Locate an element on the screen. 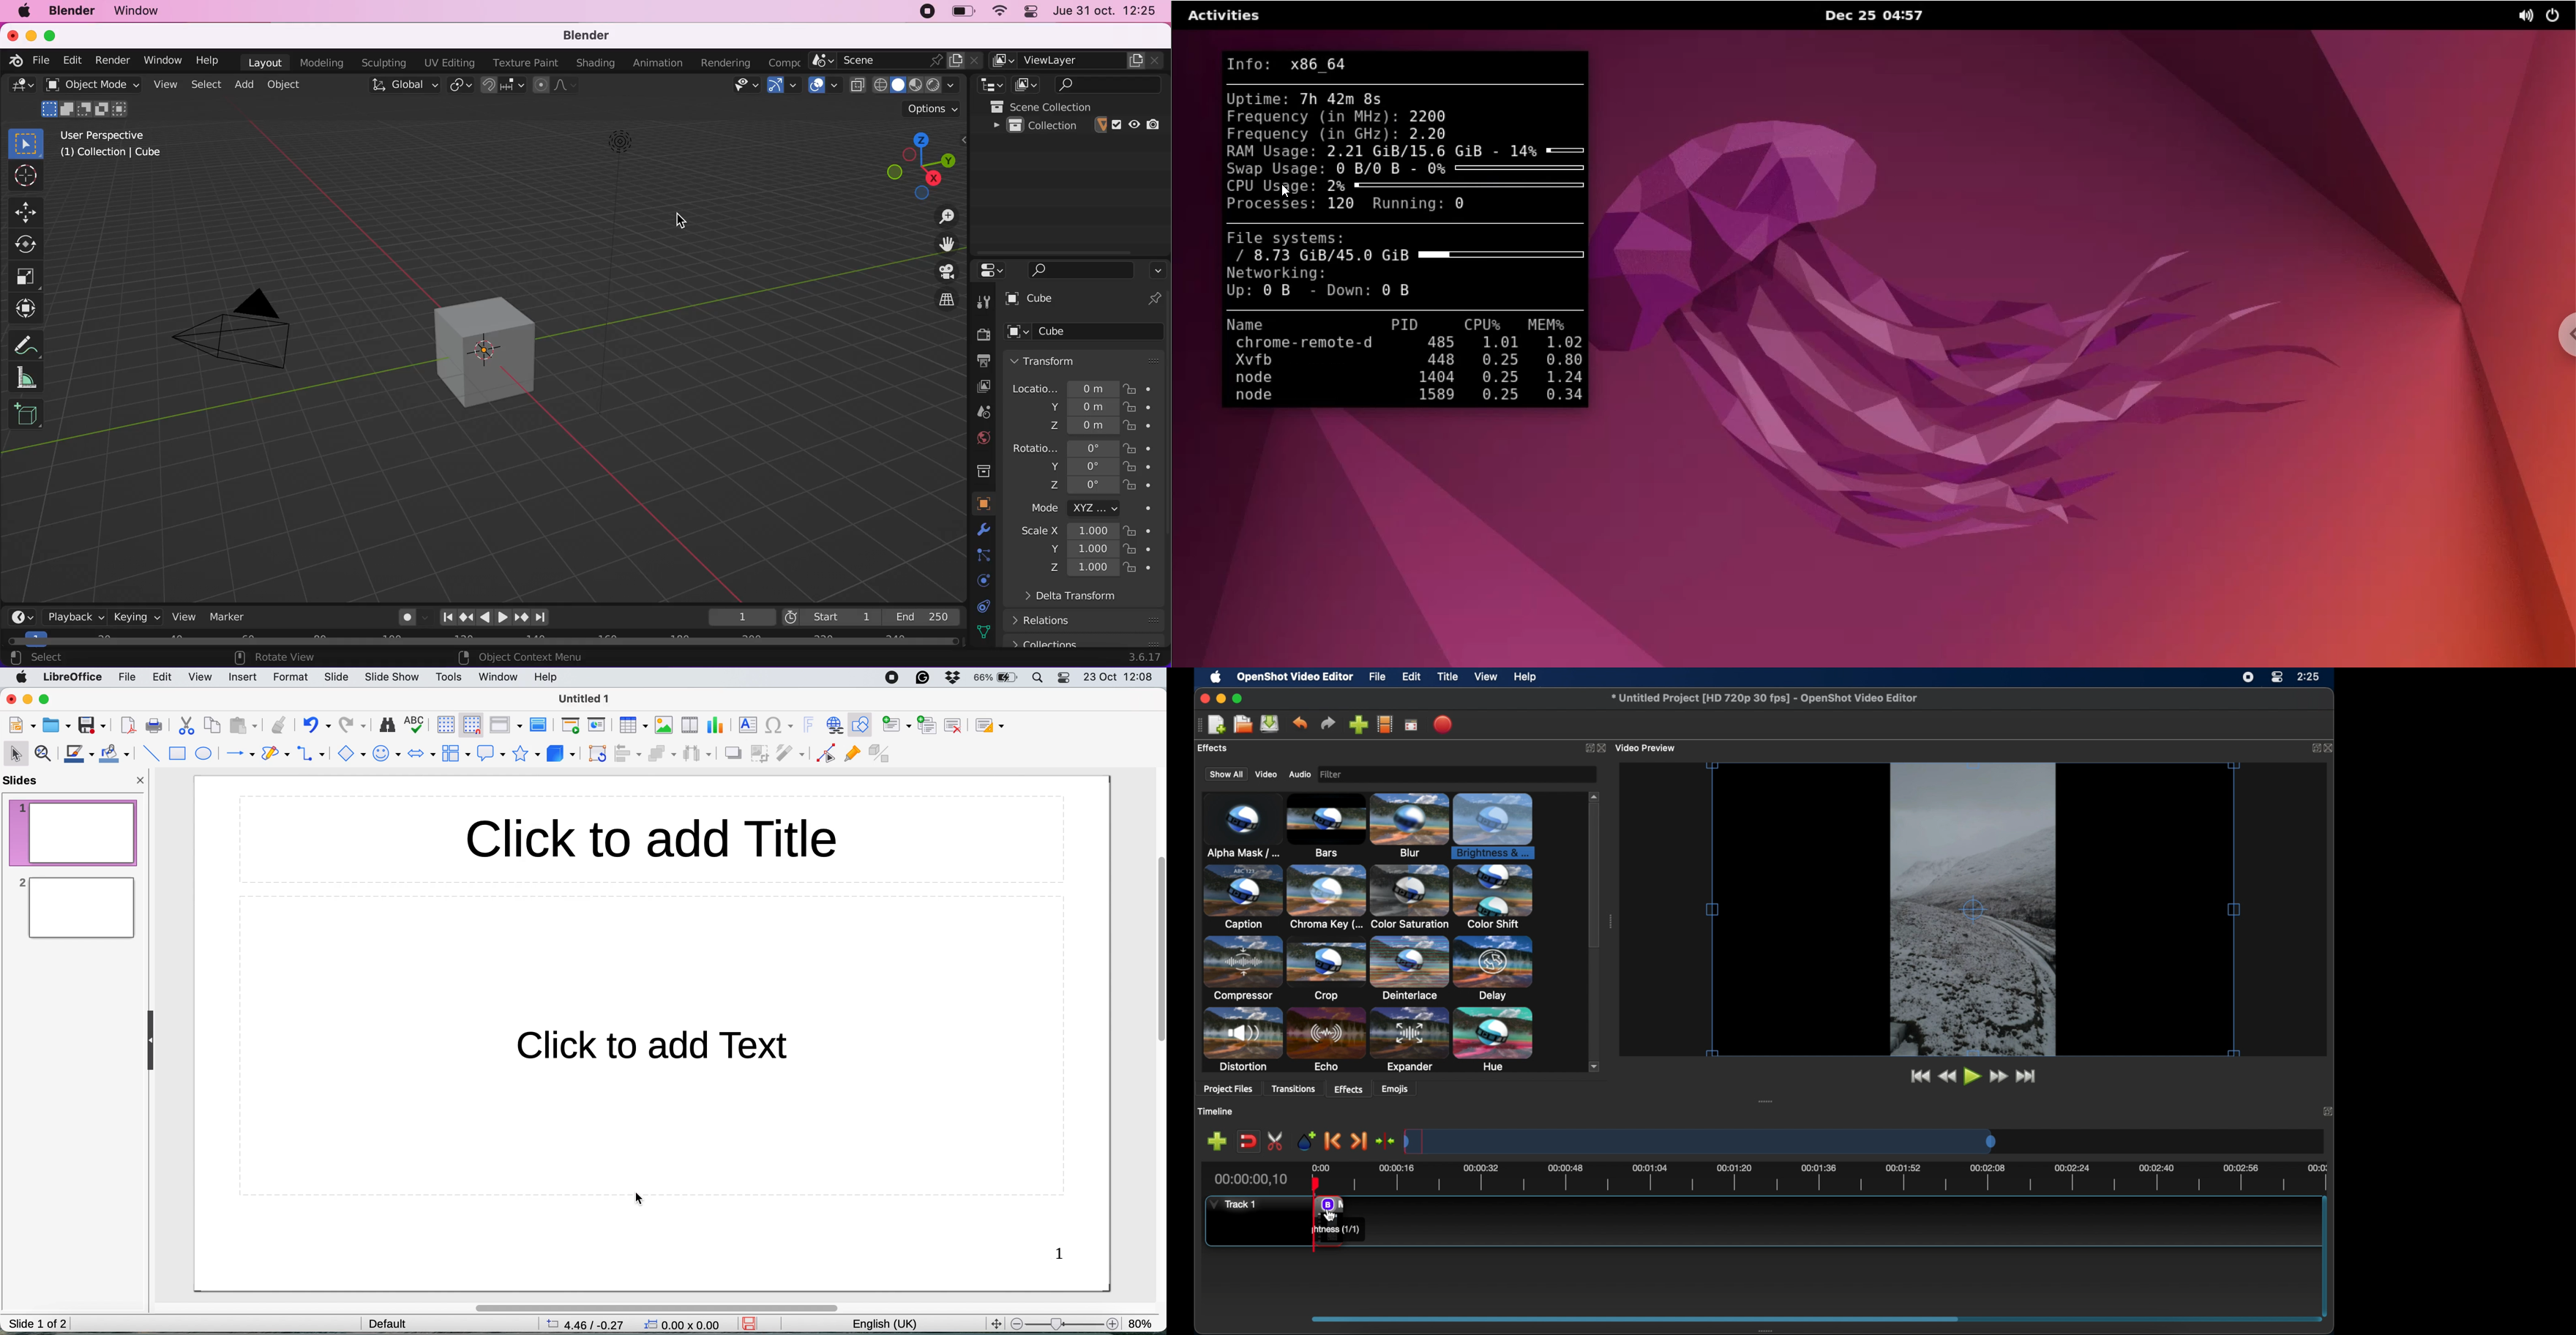  animation is located at coordinates (655, 62).